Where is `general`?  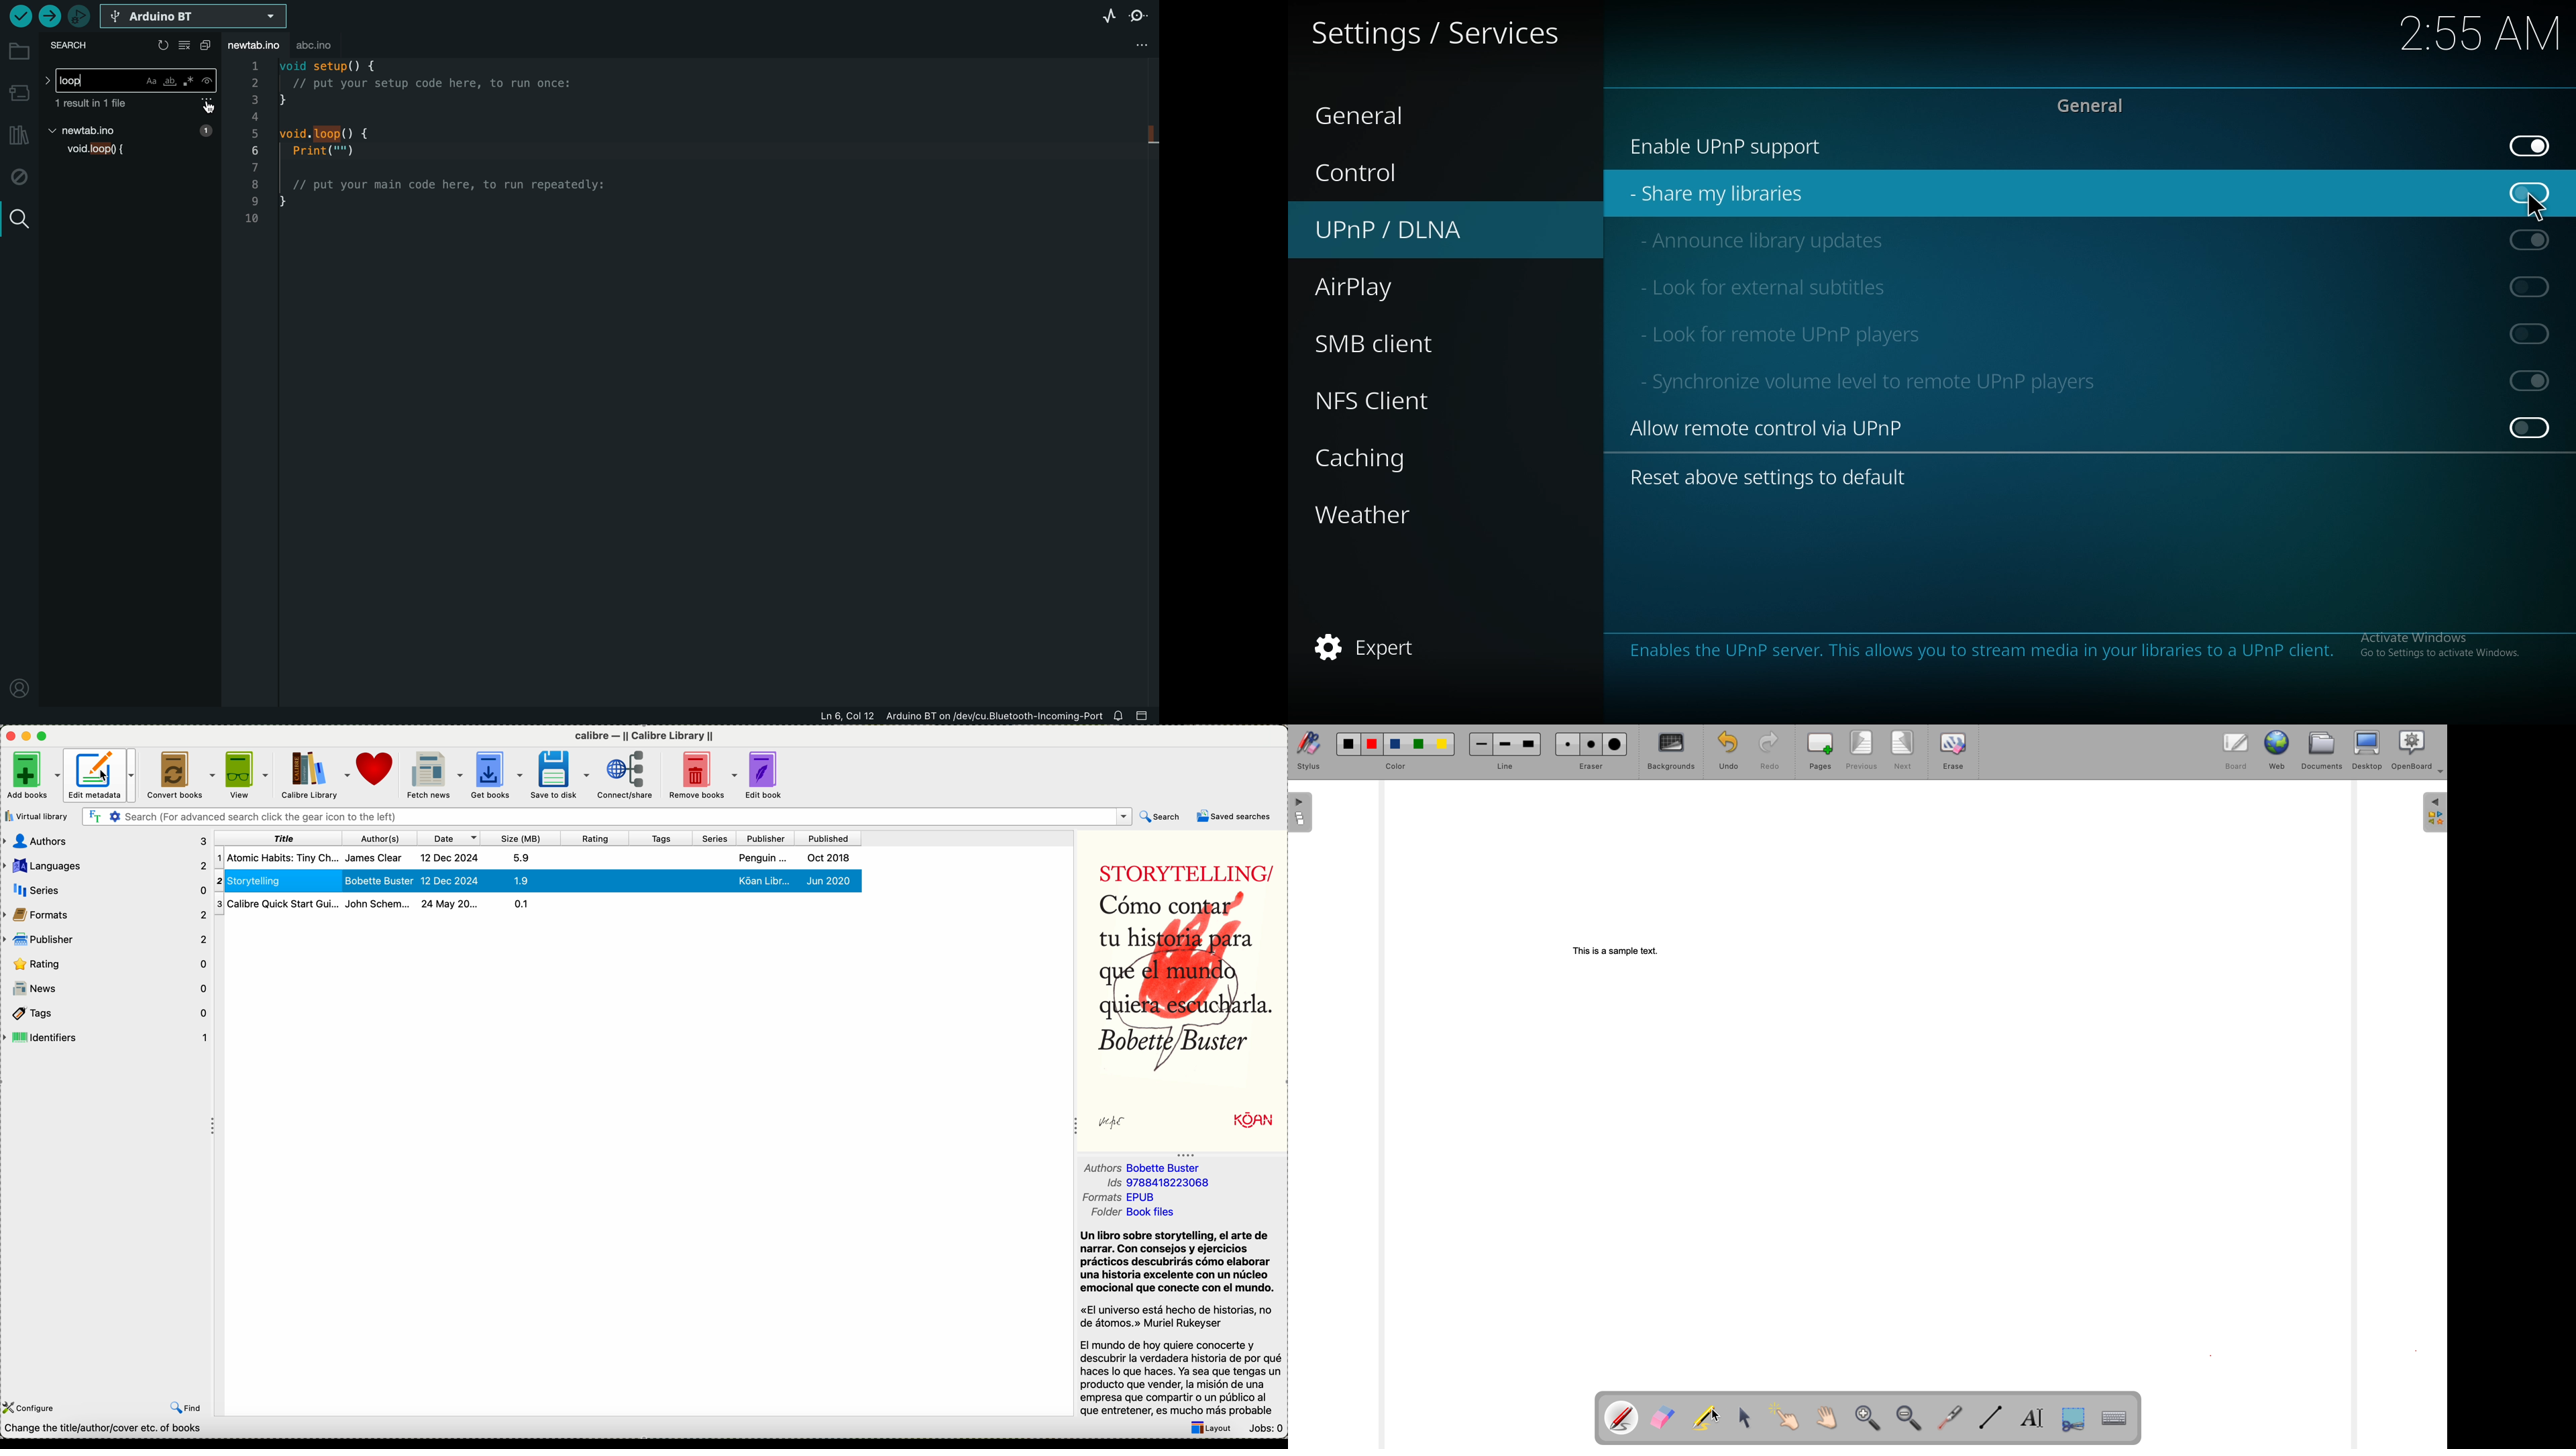
general is located at coordinates (2098, 107).